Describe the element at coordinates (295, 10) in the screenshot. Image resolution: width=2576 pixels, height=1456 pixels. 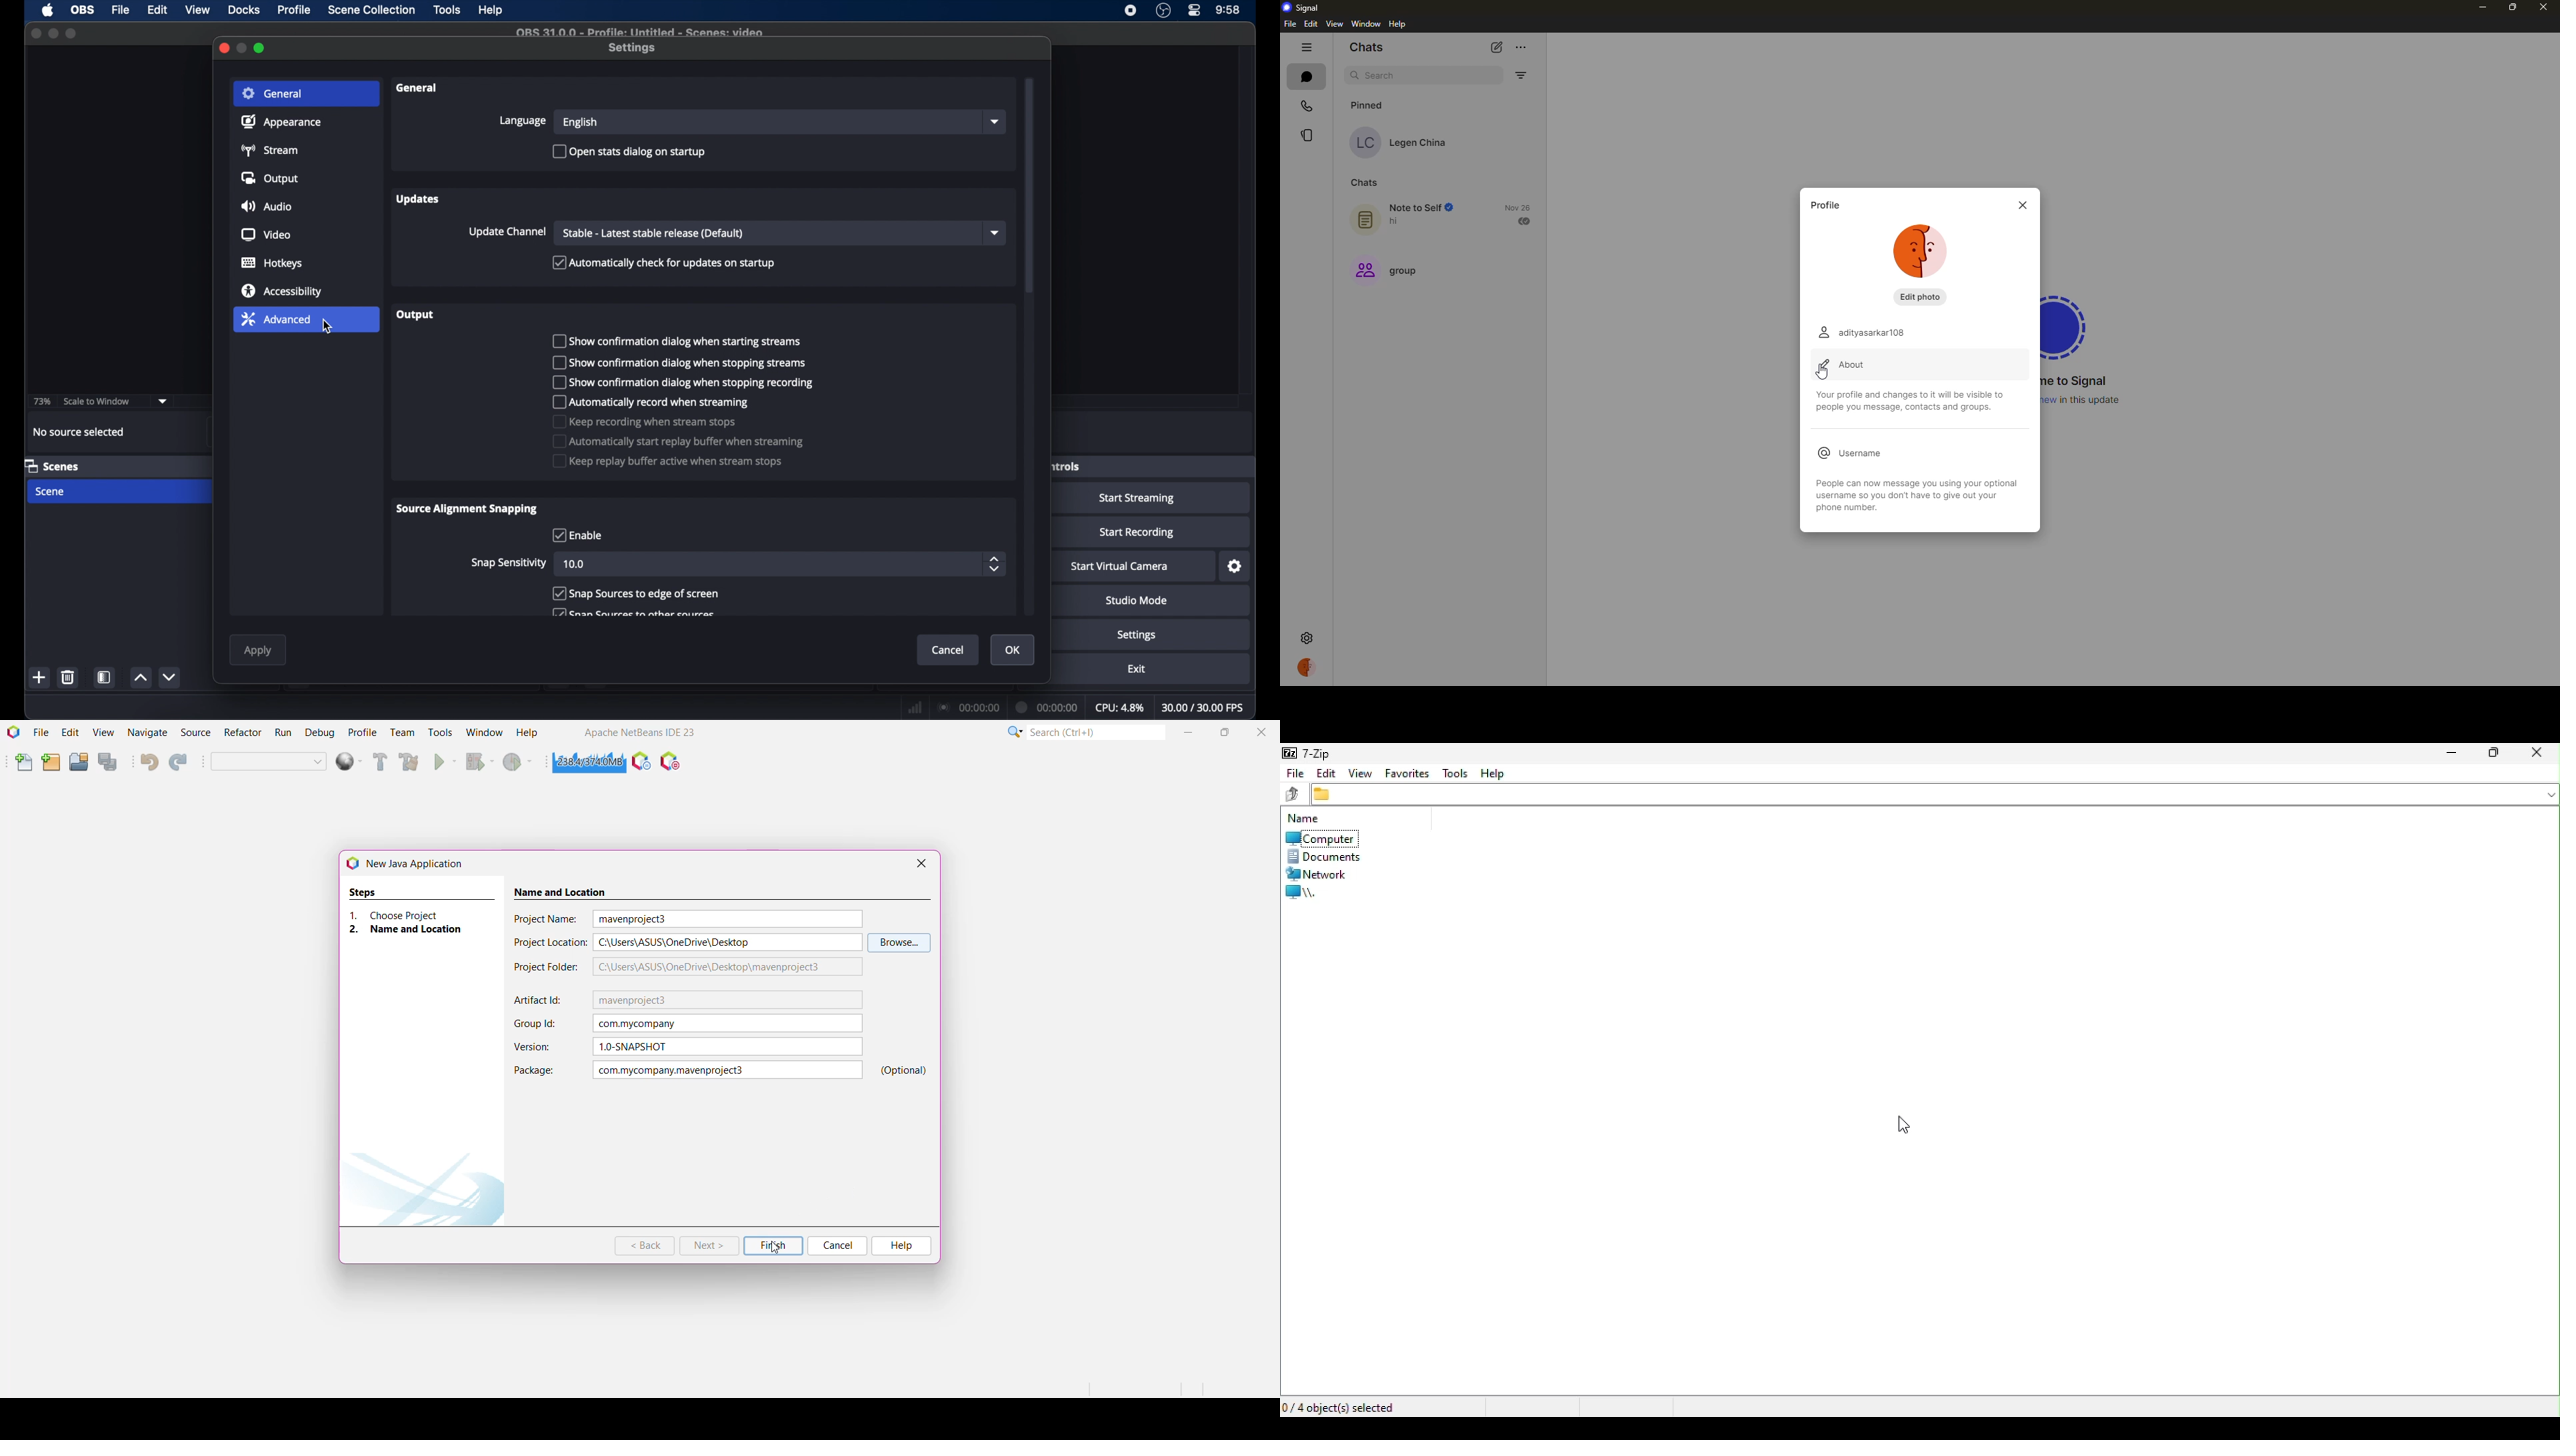
I see `profile` at that location.